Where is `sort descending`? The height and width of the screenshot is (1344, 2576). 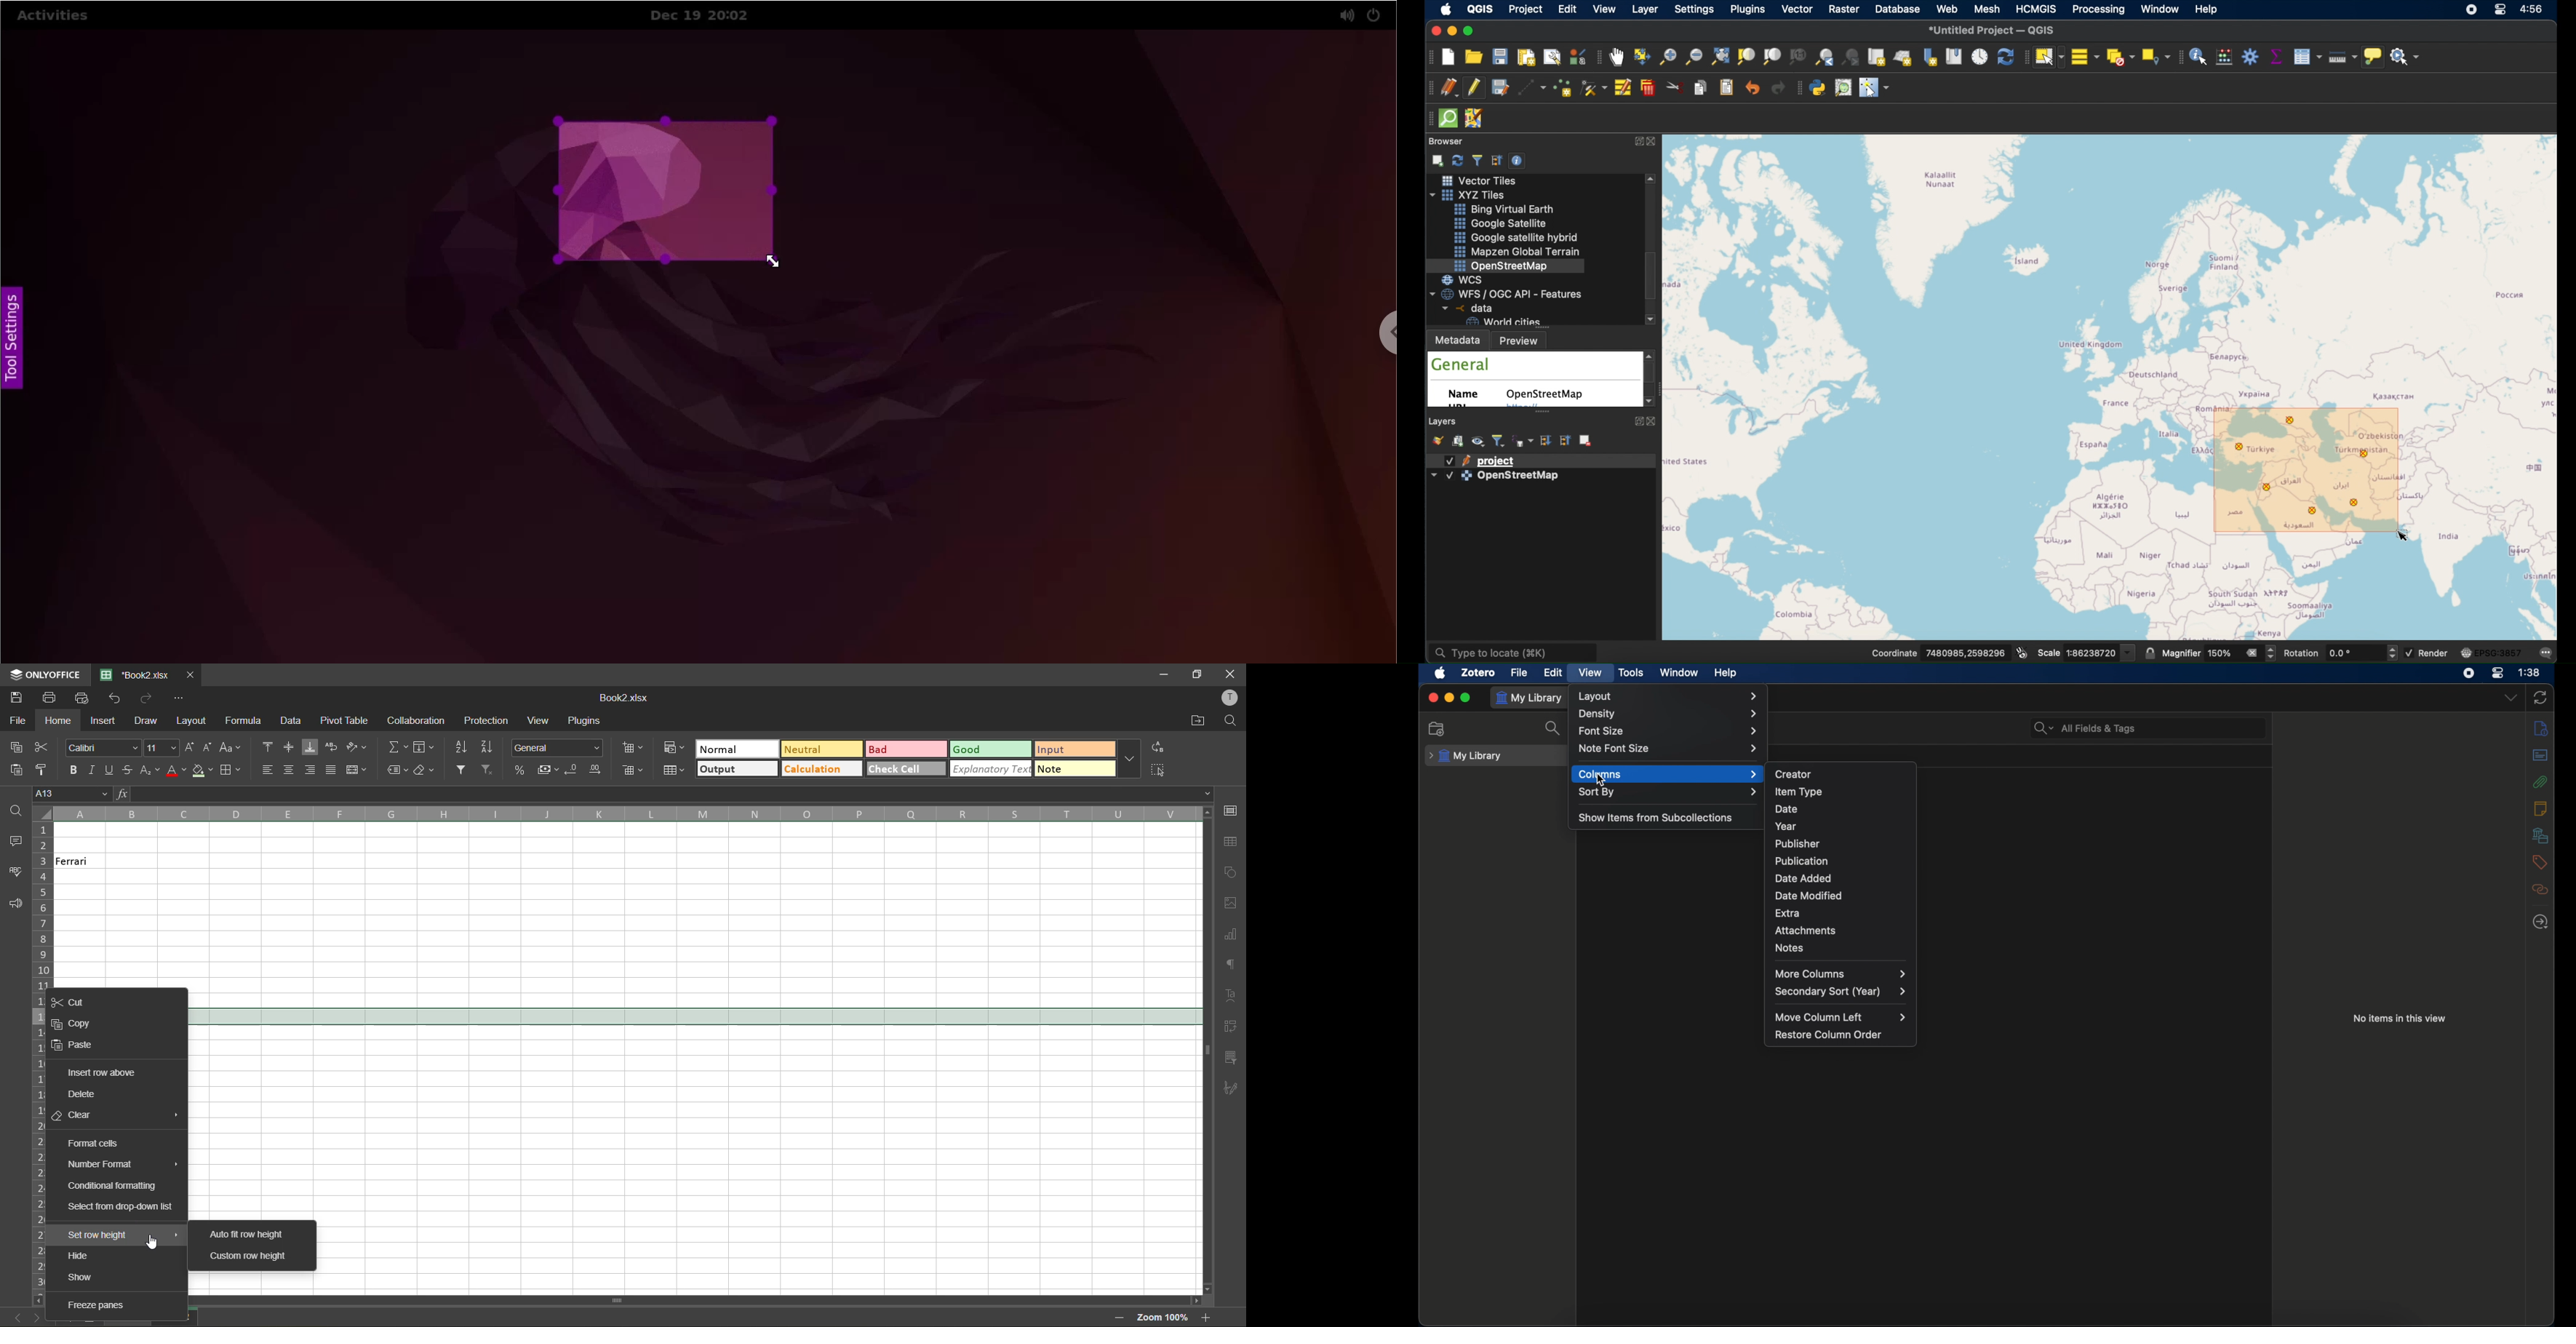 sort descending is located at coordinates (491, 748).